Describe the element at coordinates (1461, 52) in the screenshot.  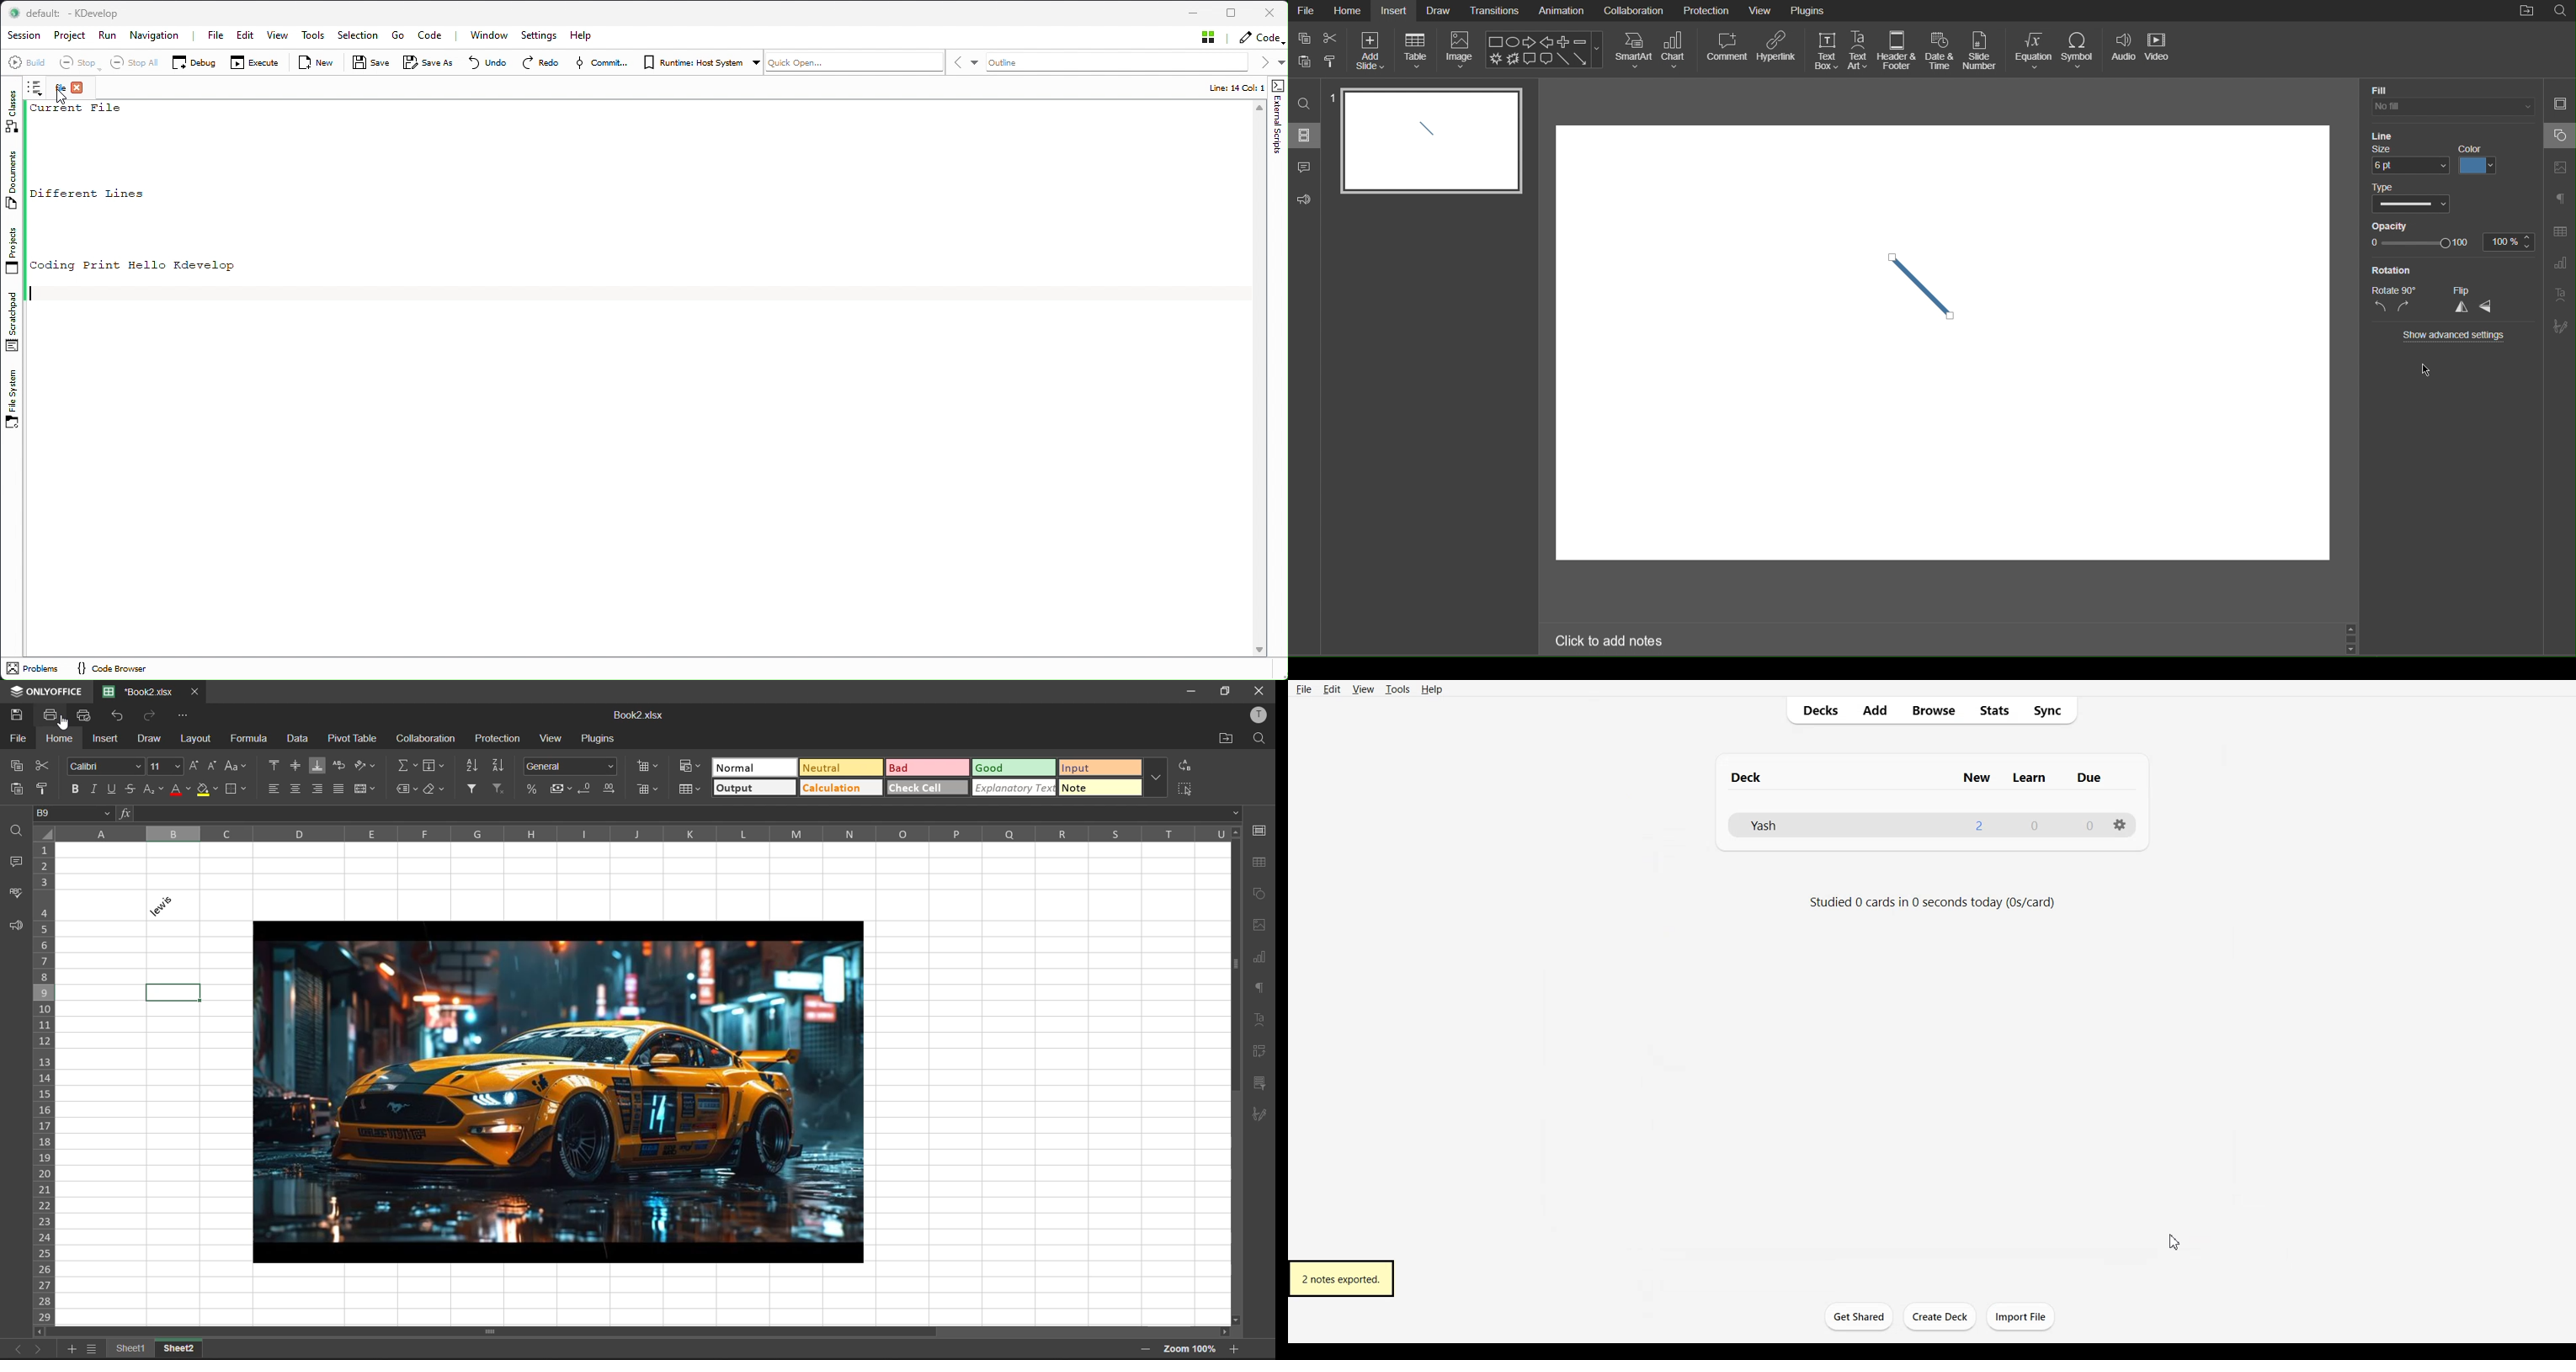
I see `Image` at that location.